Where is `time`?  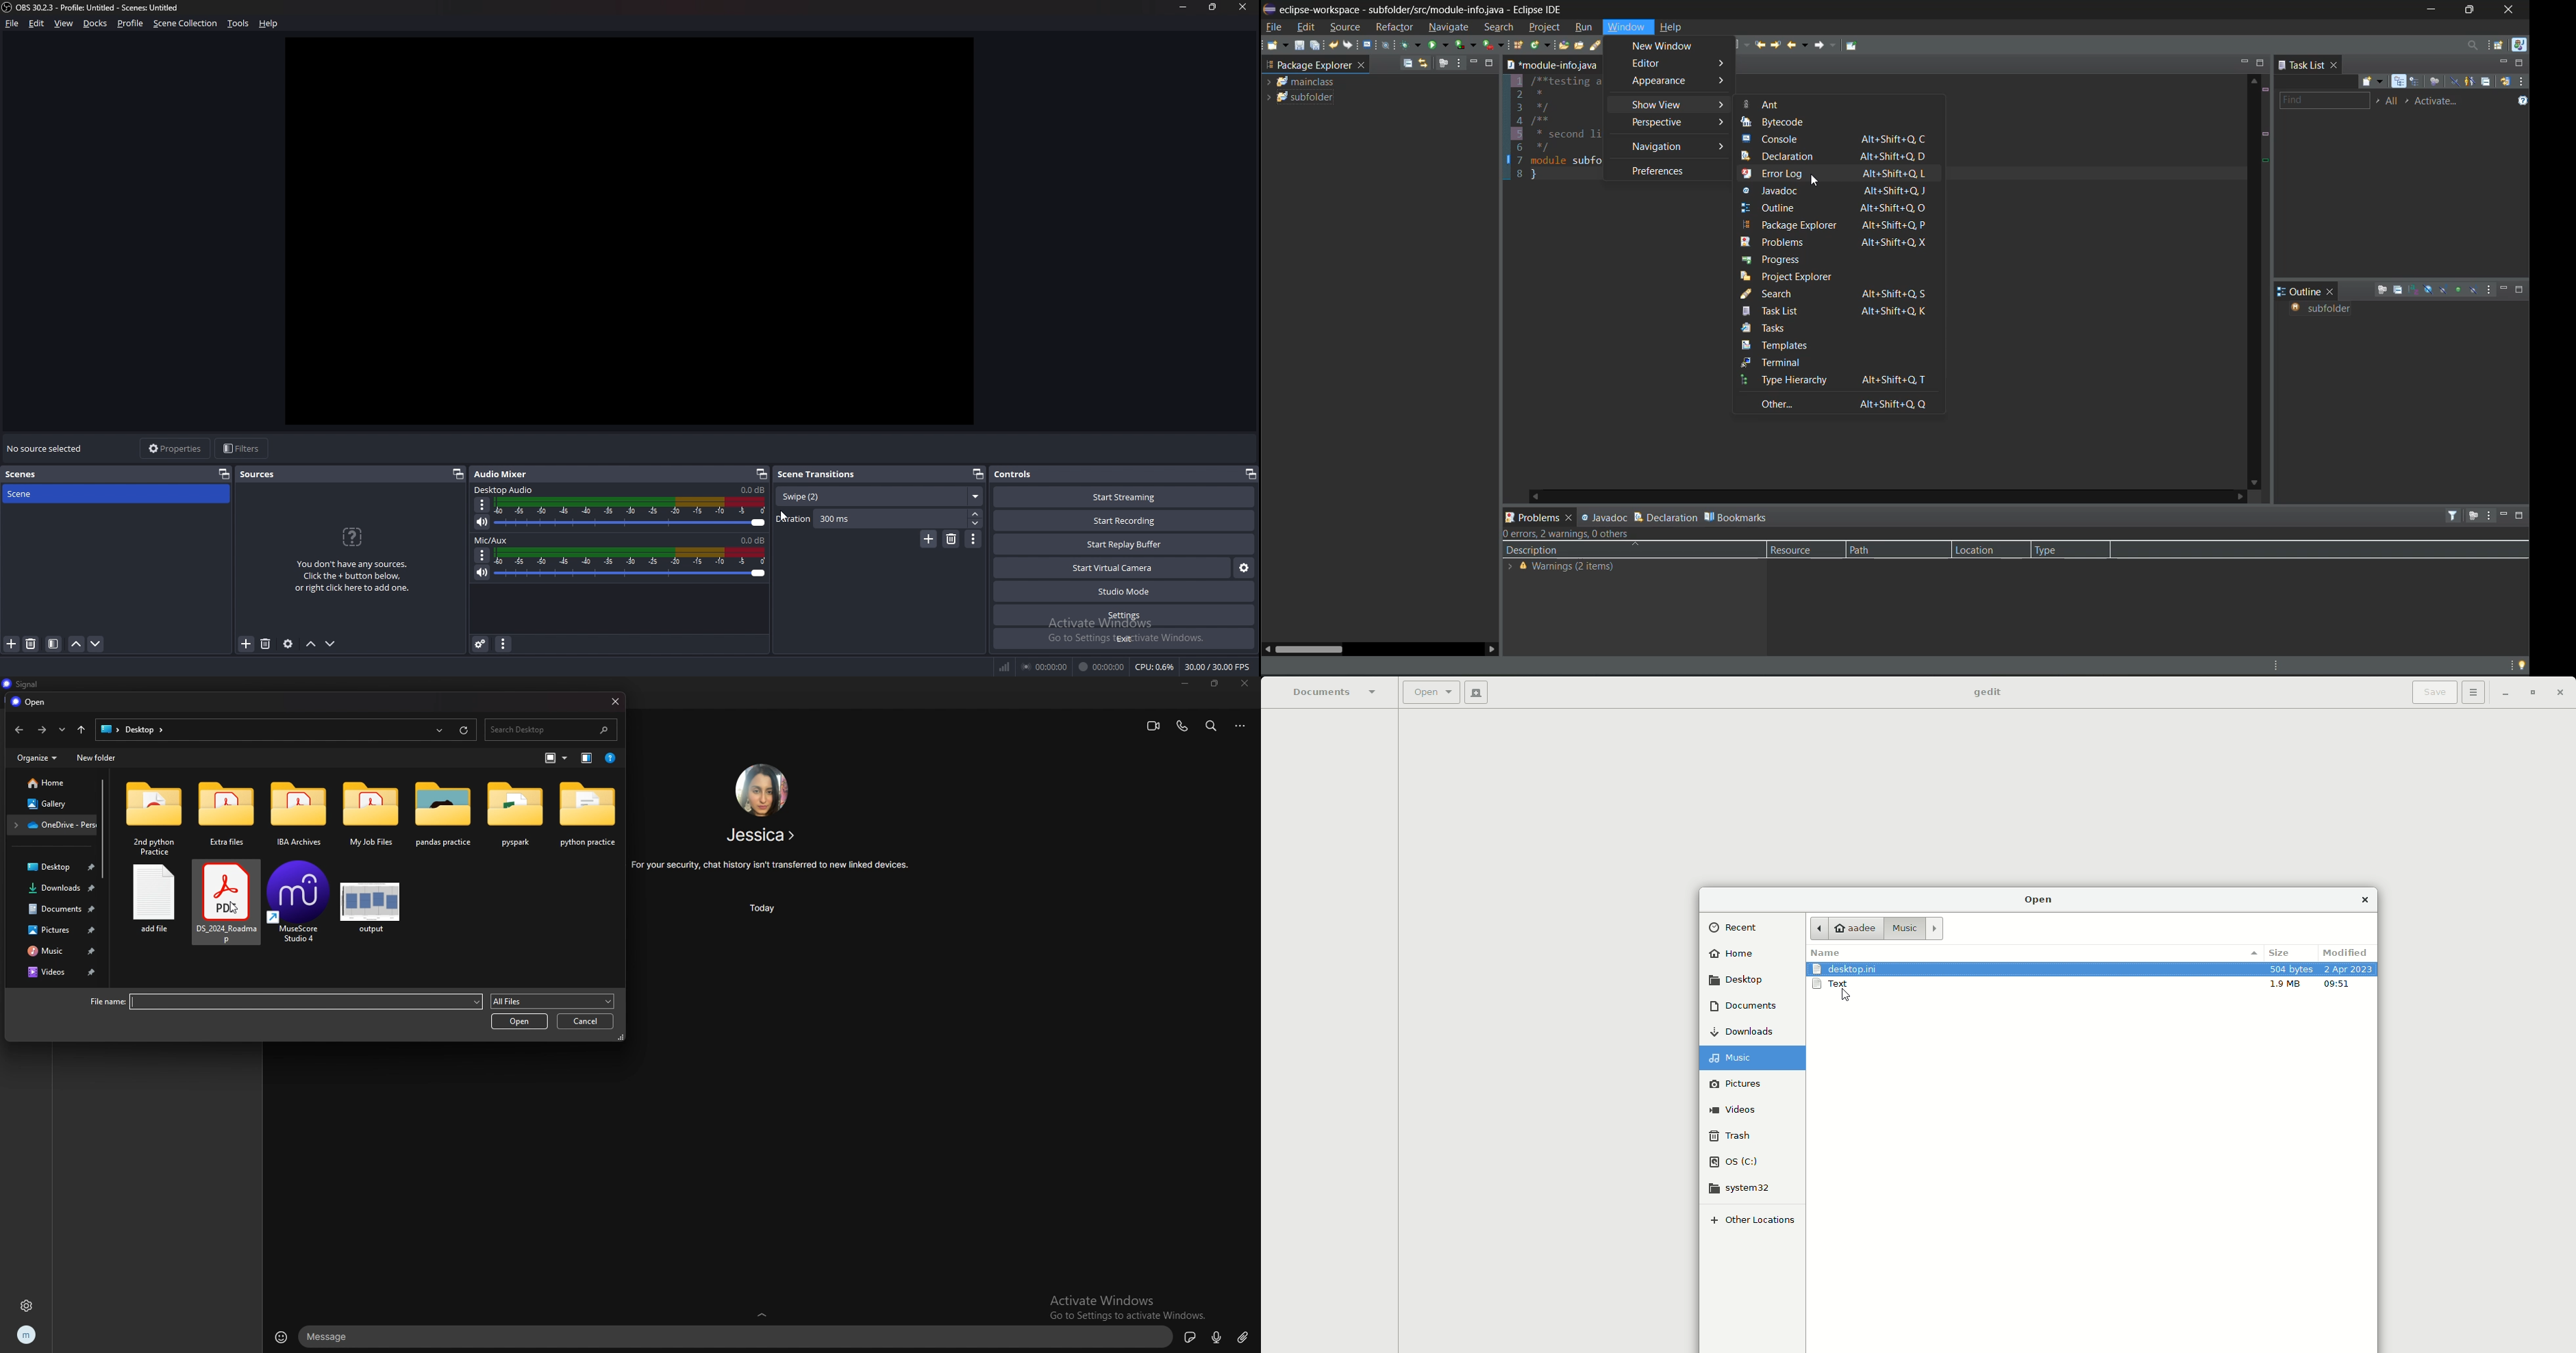
time is located at coordinates (767, 908).